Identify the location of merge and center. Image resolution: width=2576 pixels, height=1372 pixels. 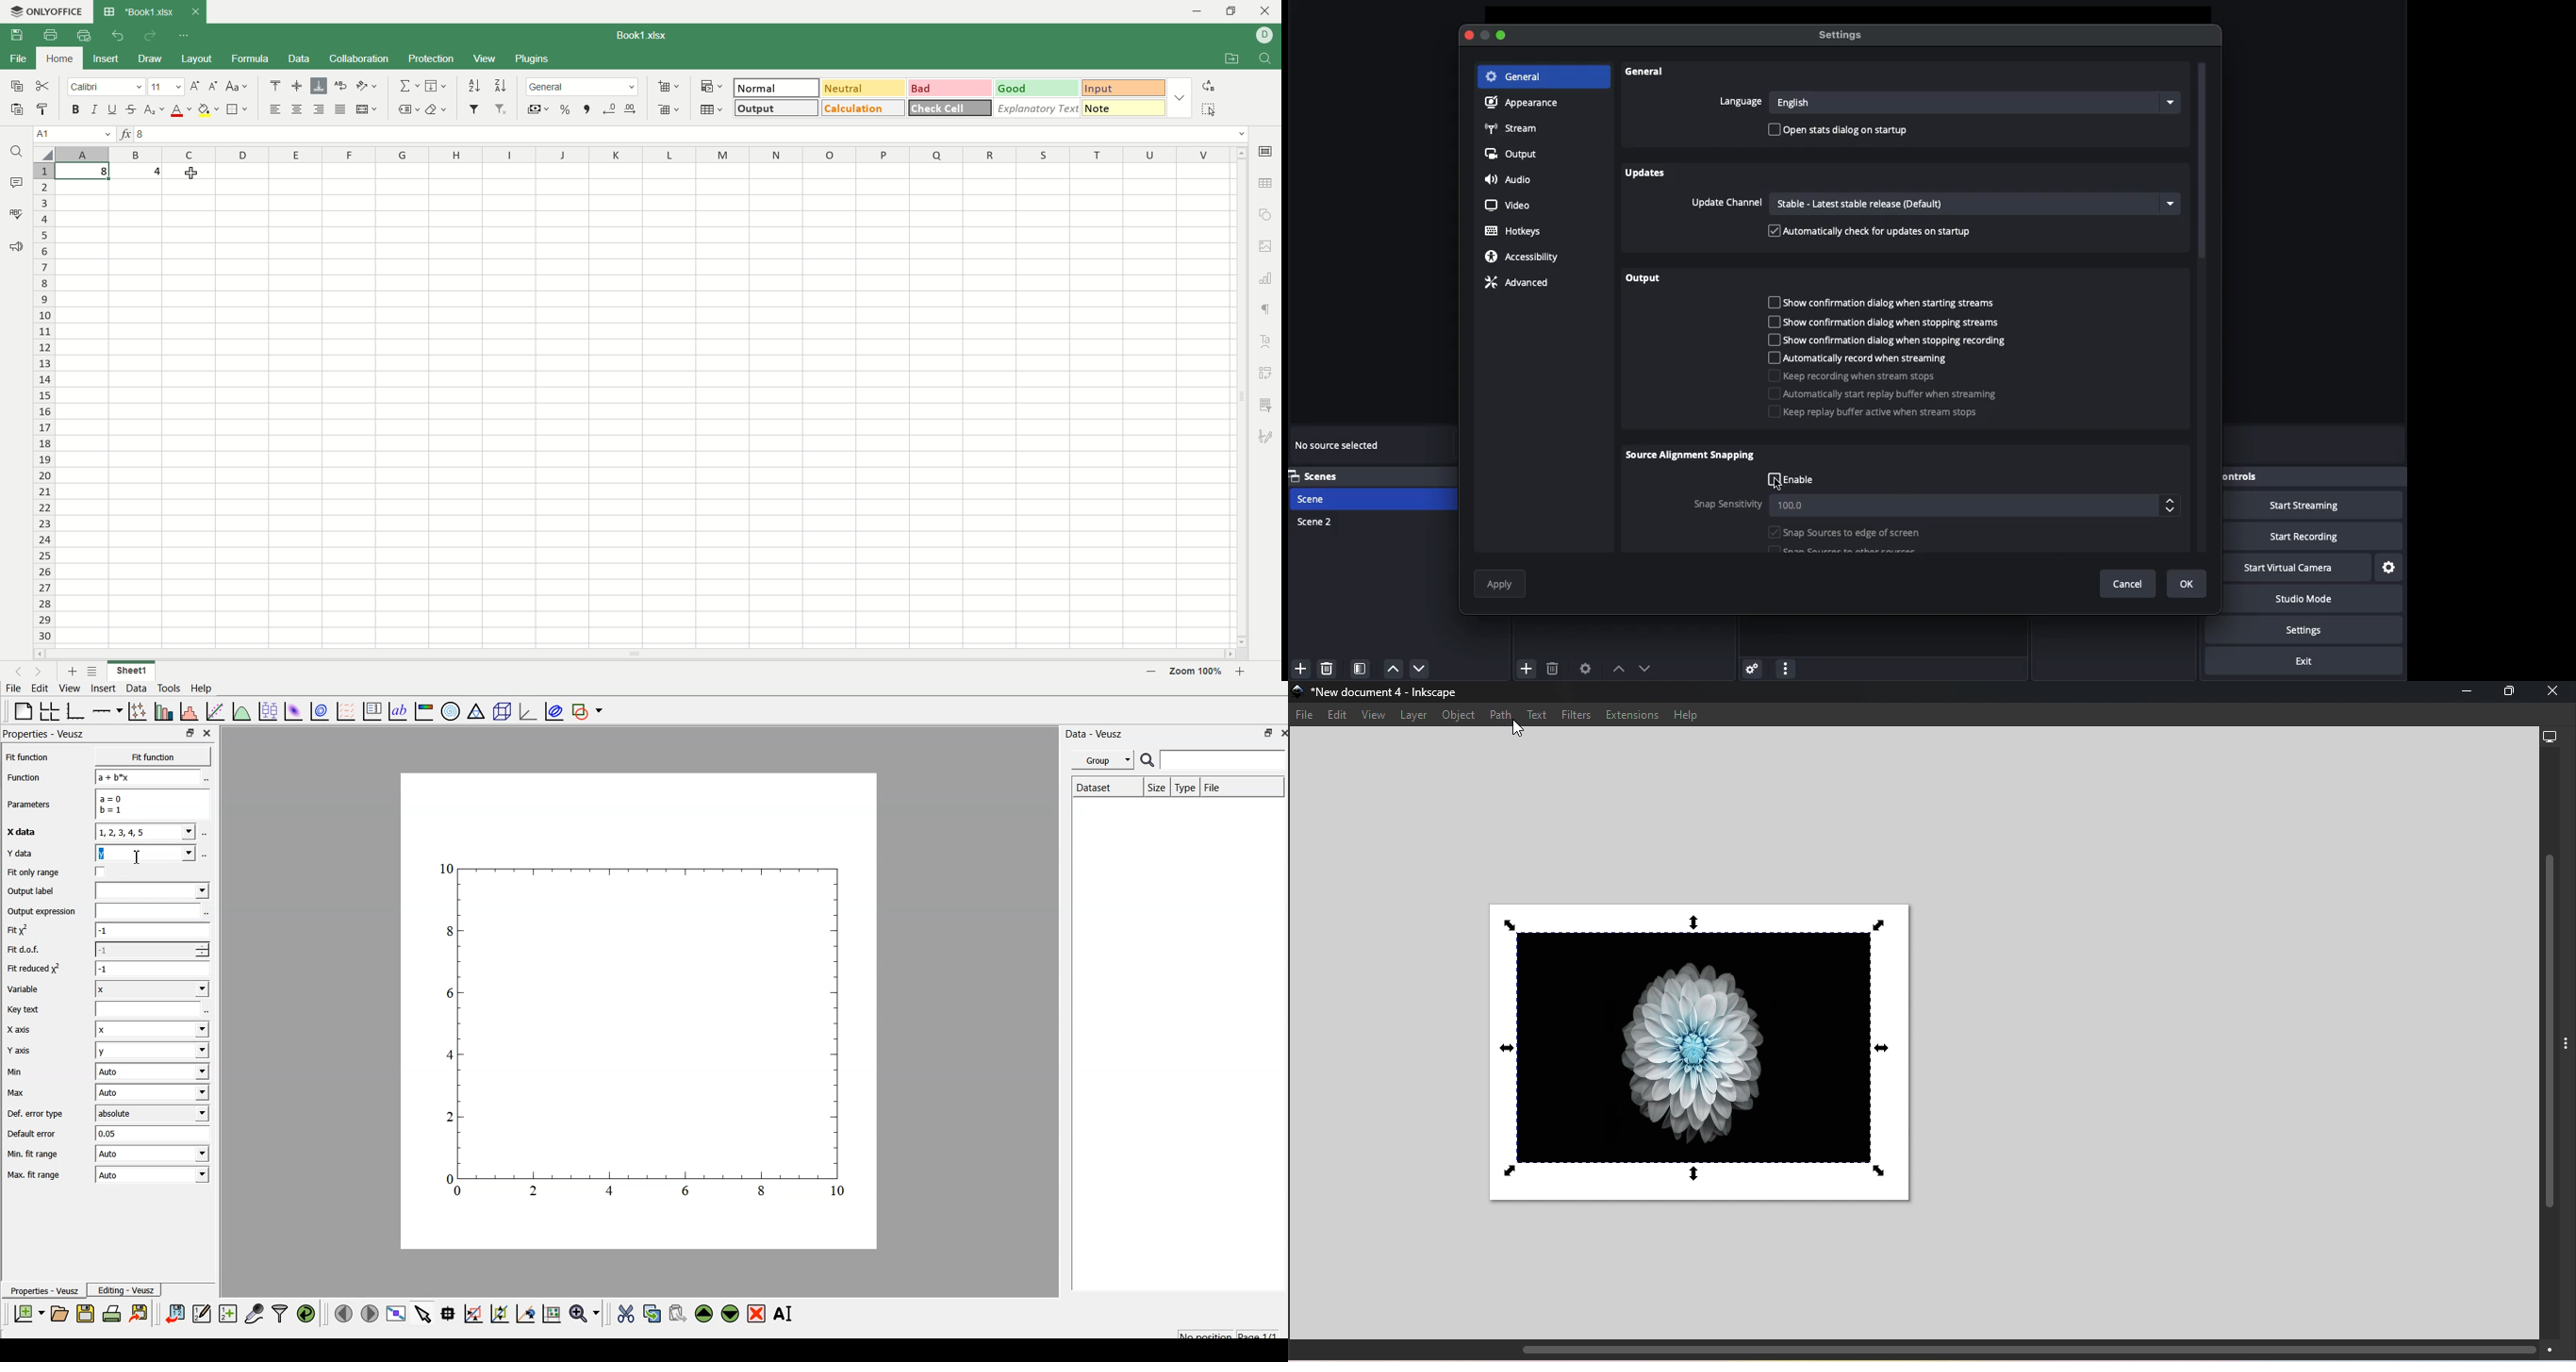
(368, 109).